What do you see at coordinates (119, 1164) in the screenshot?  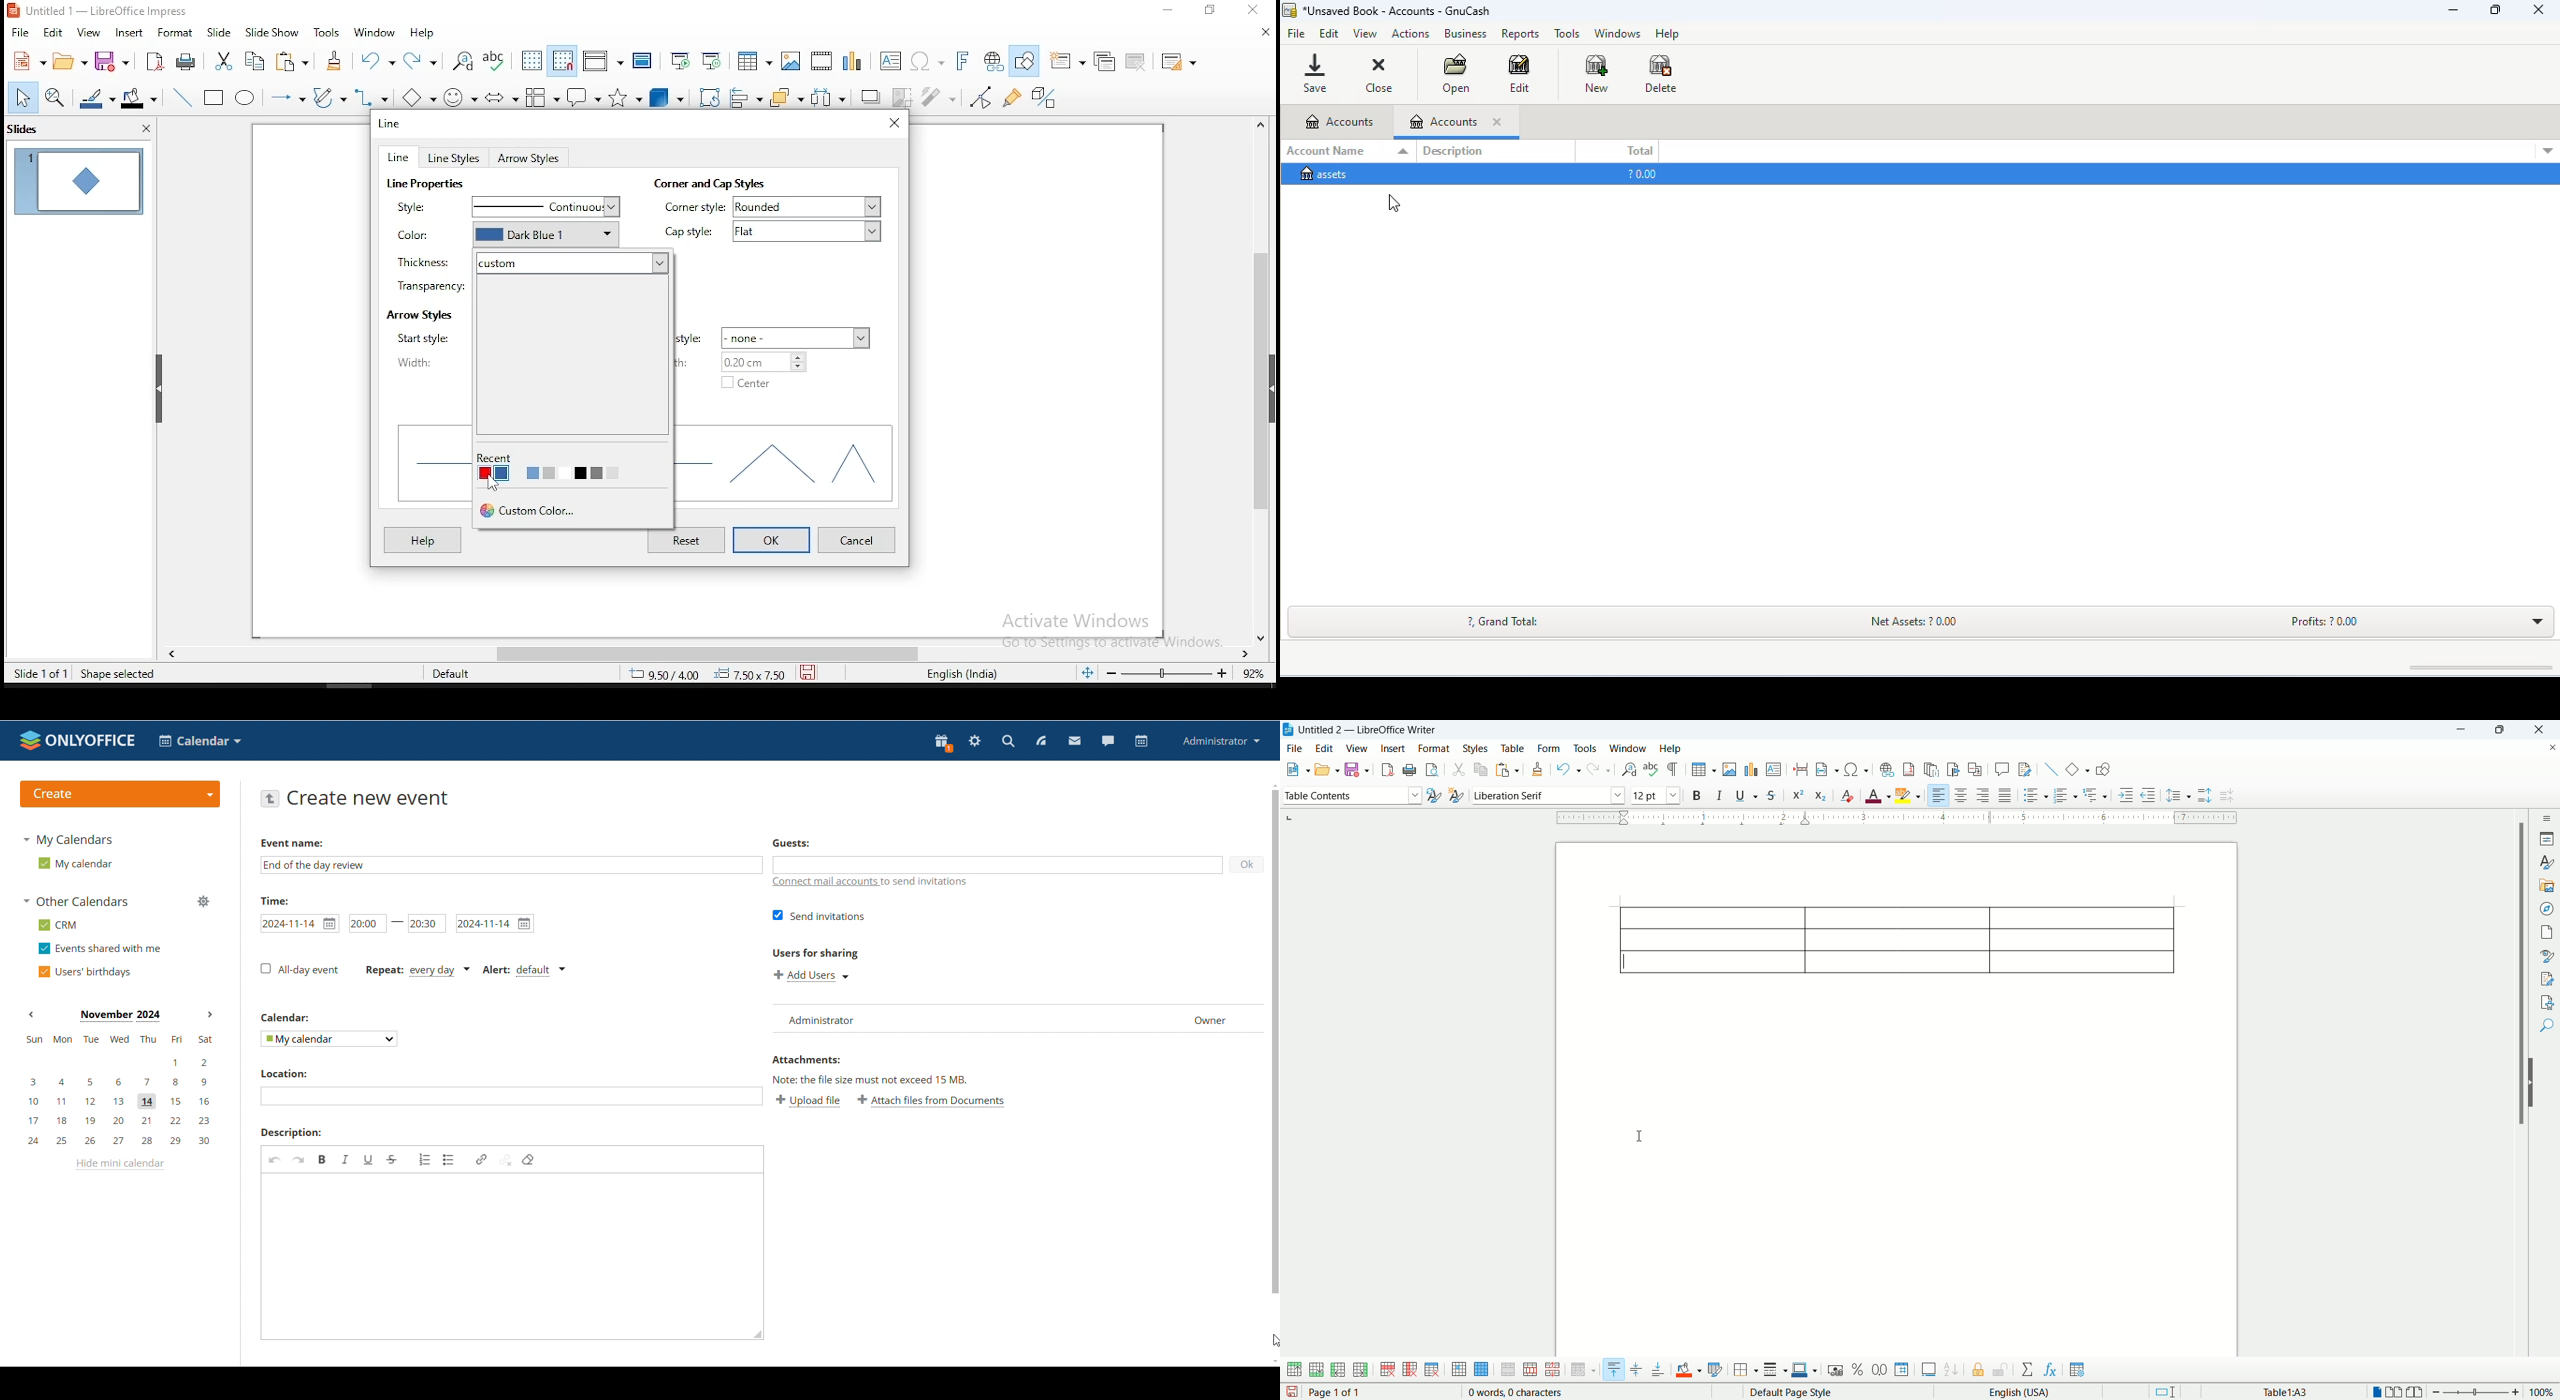 I see `hide mini calendar` at bounding box center [119, 1164].